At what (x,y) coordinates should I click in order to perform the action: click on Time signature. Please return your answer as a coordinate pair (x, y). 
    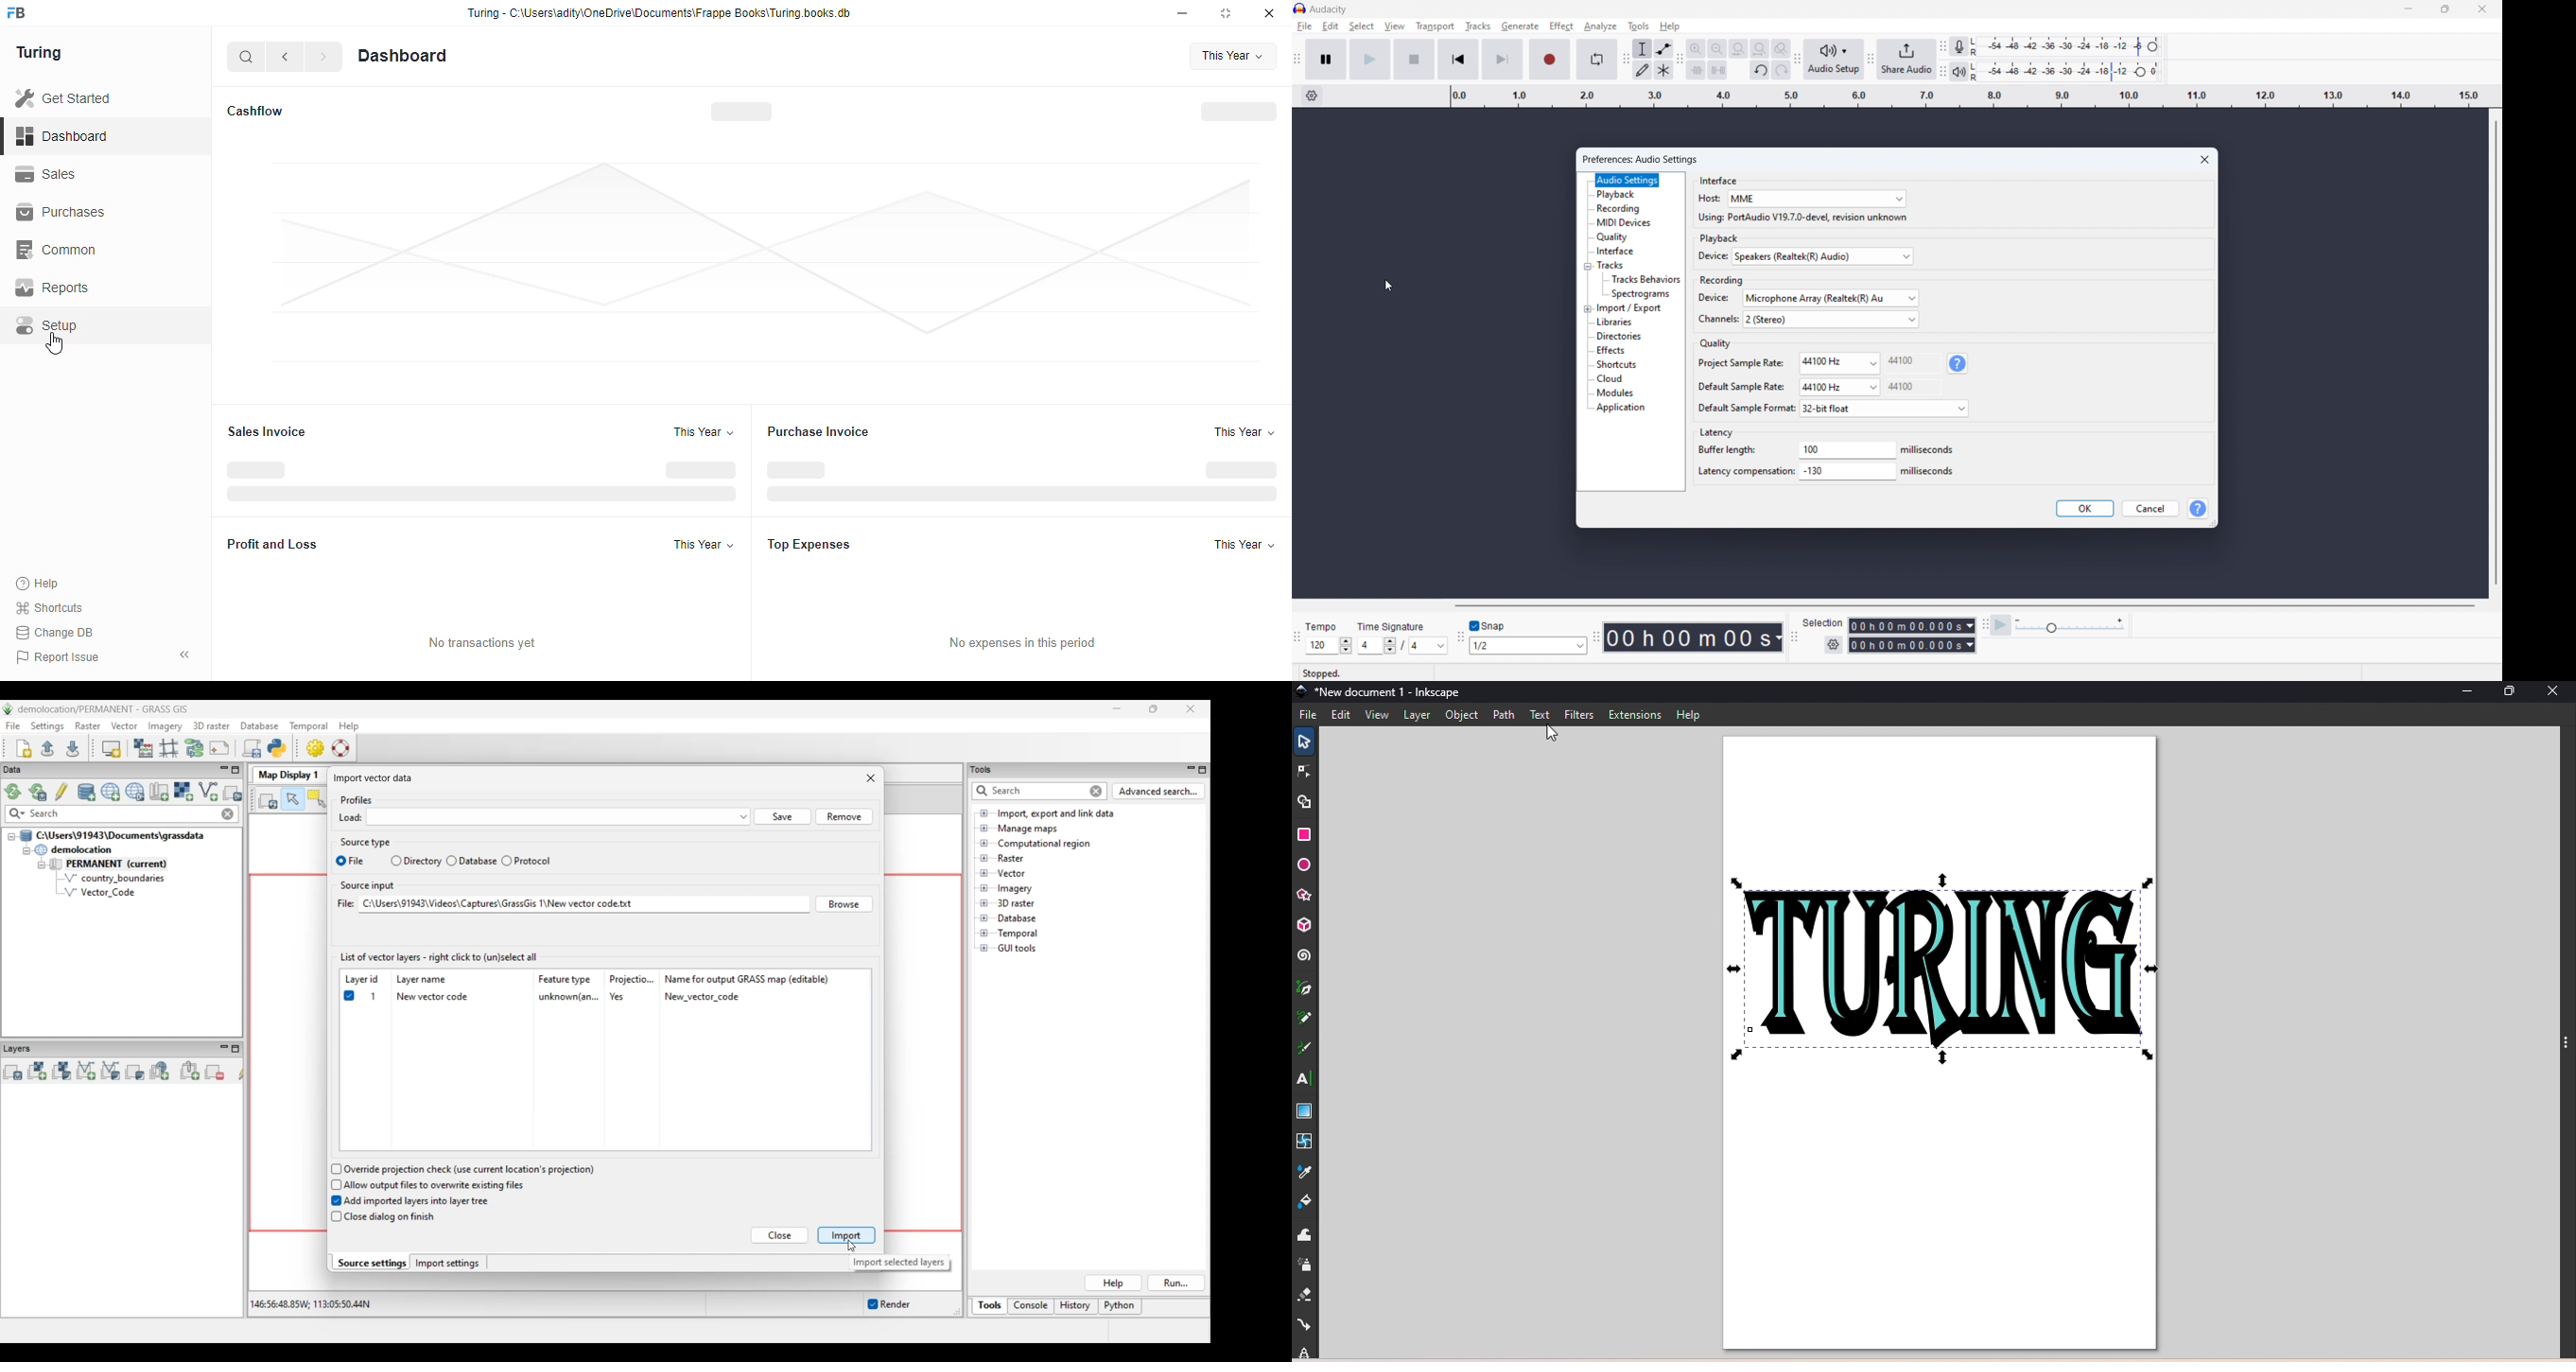
    Looking at the image, I should click on (1390, 625).